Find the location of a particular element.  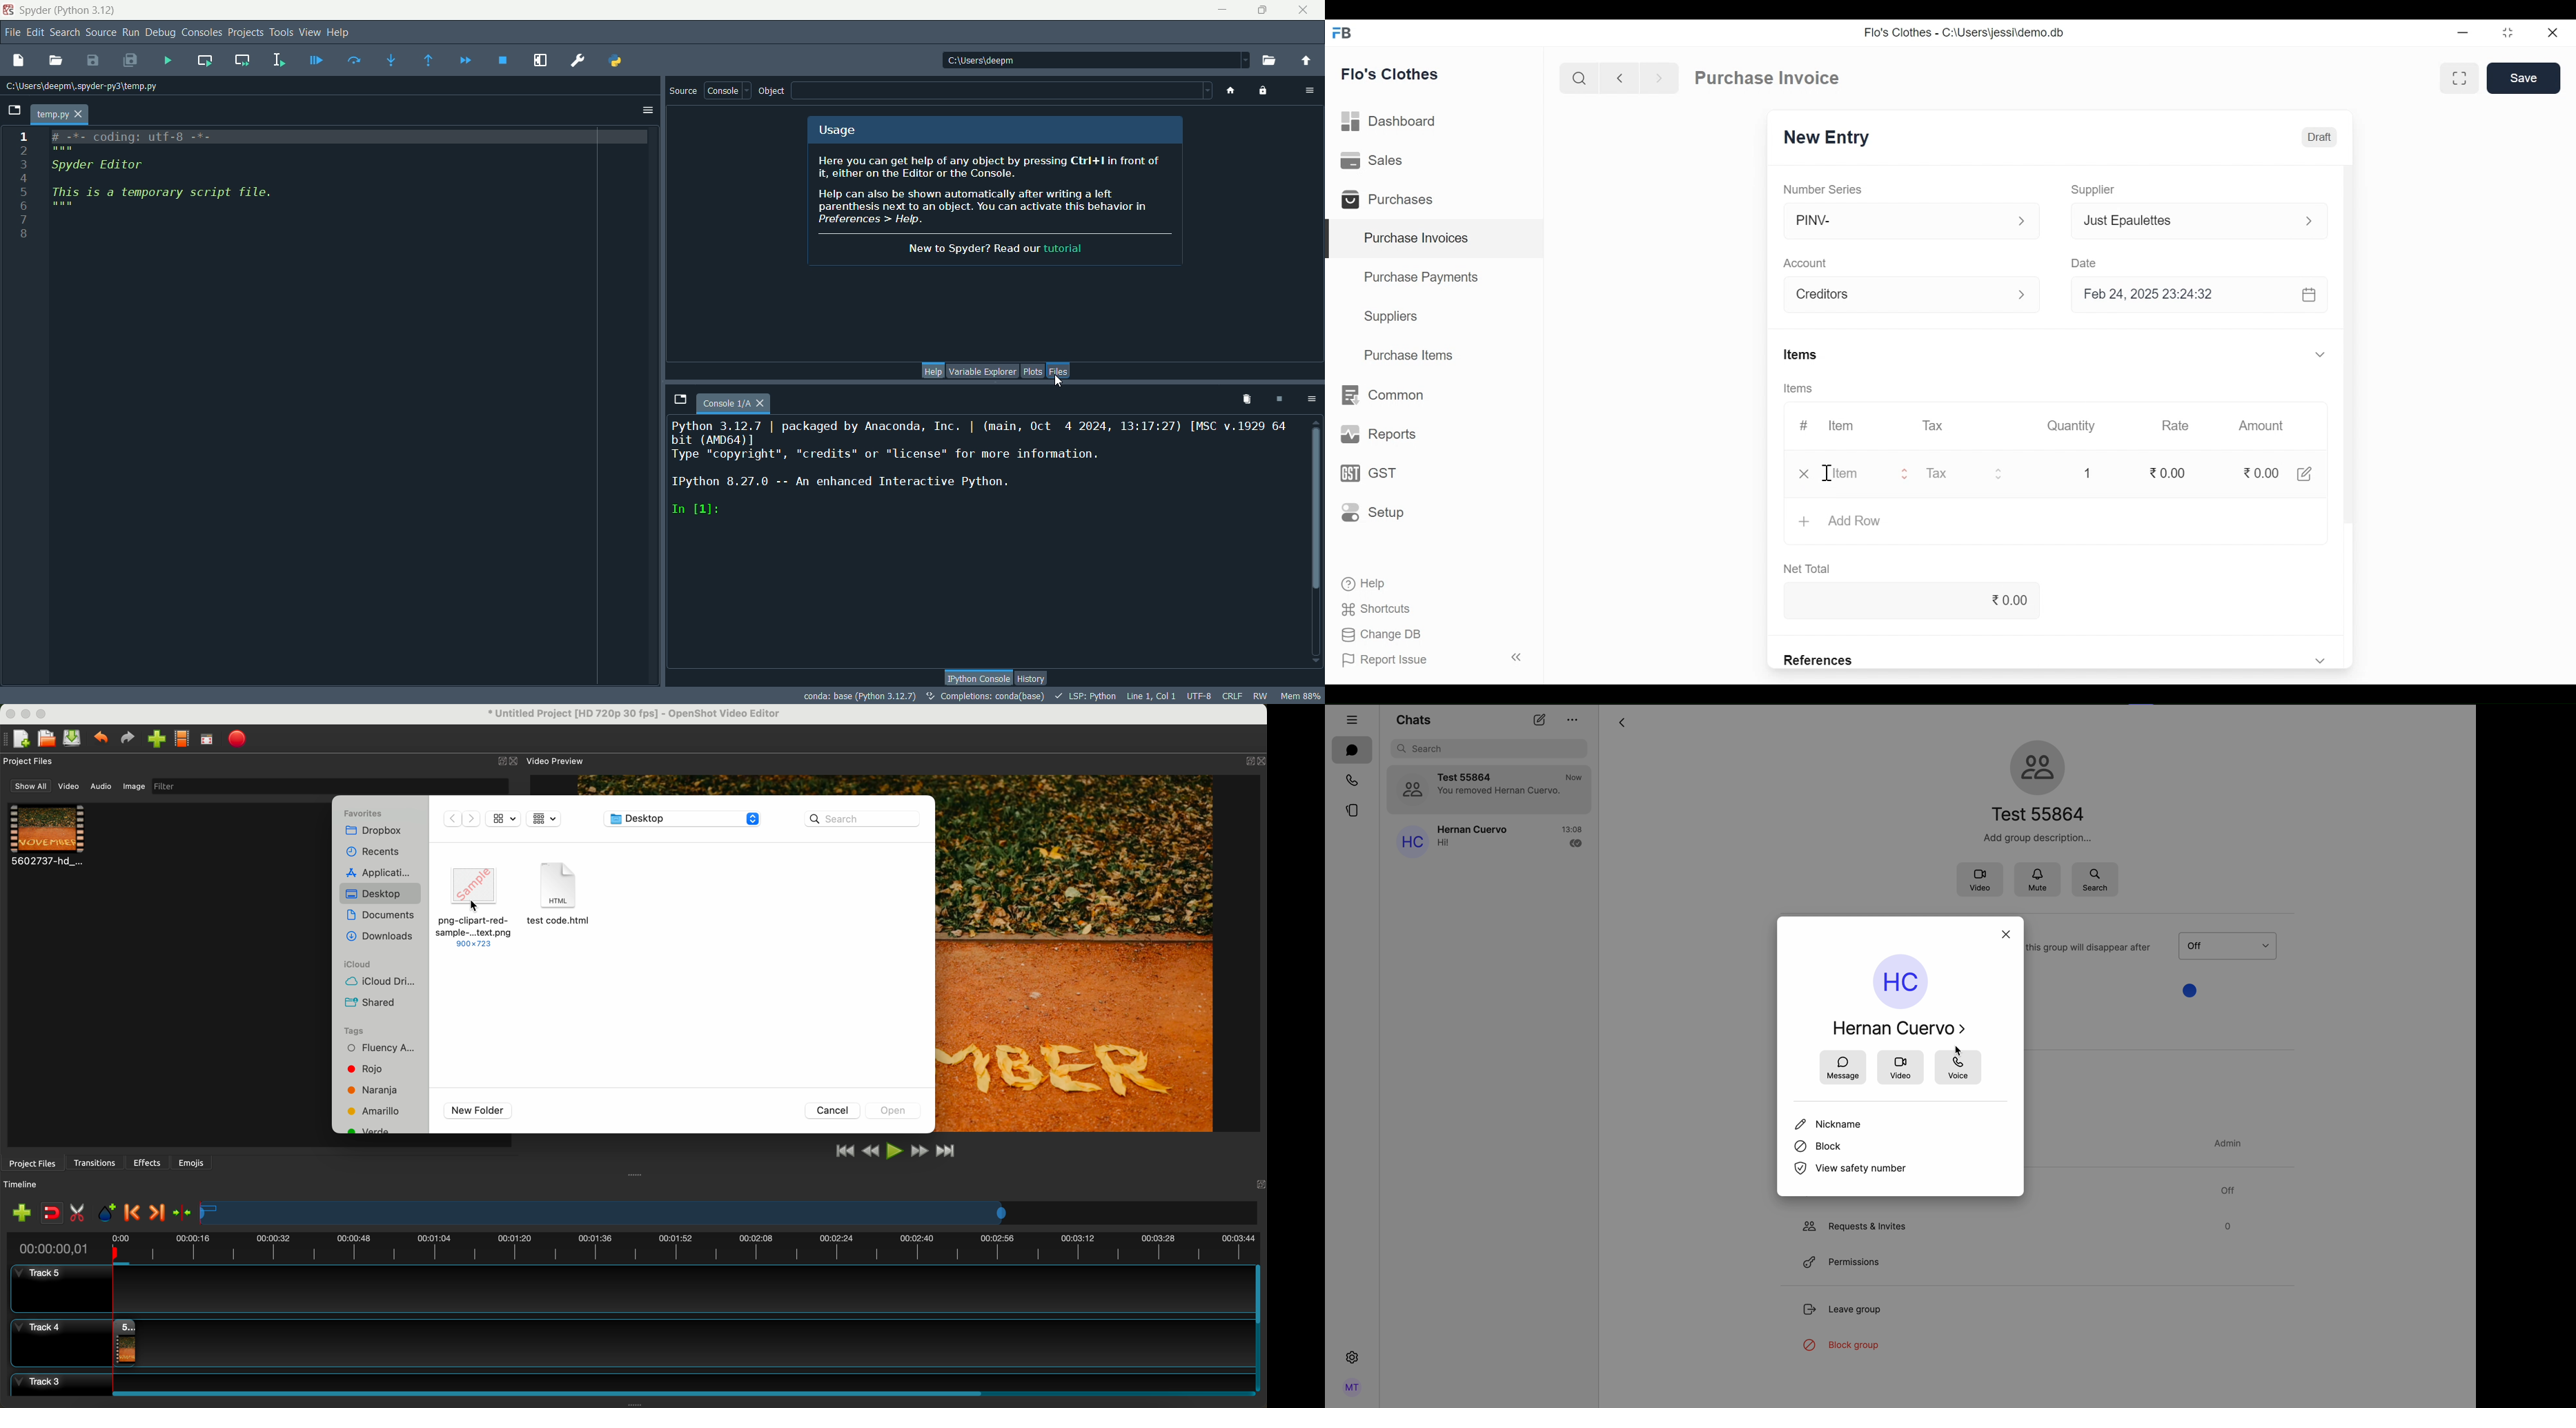

tools is located at coordinates (282, 32).